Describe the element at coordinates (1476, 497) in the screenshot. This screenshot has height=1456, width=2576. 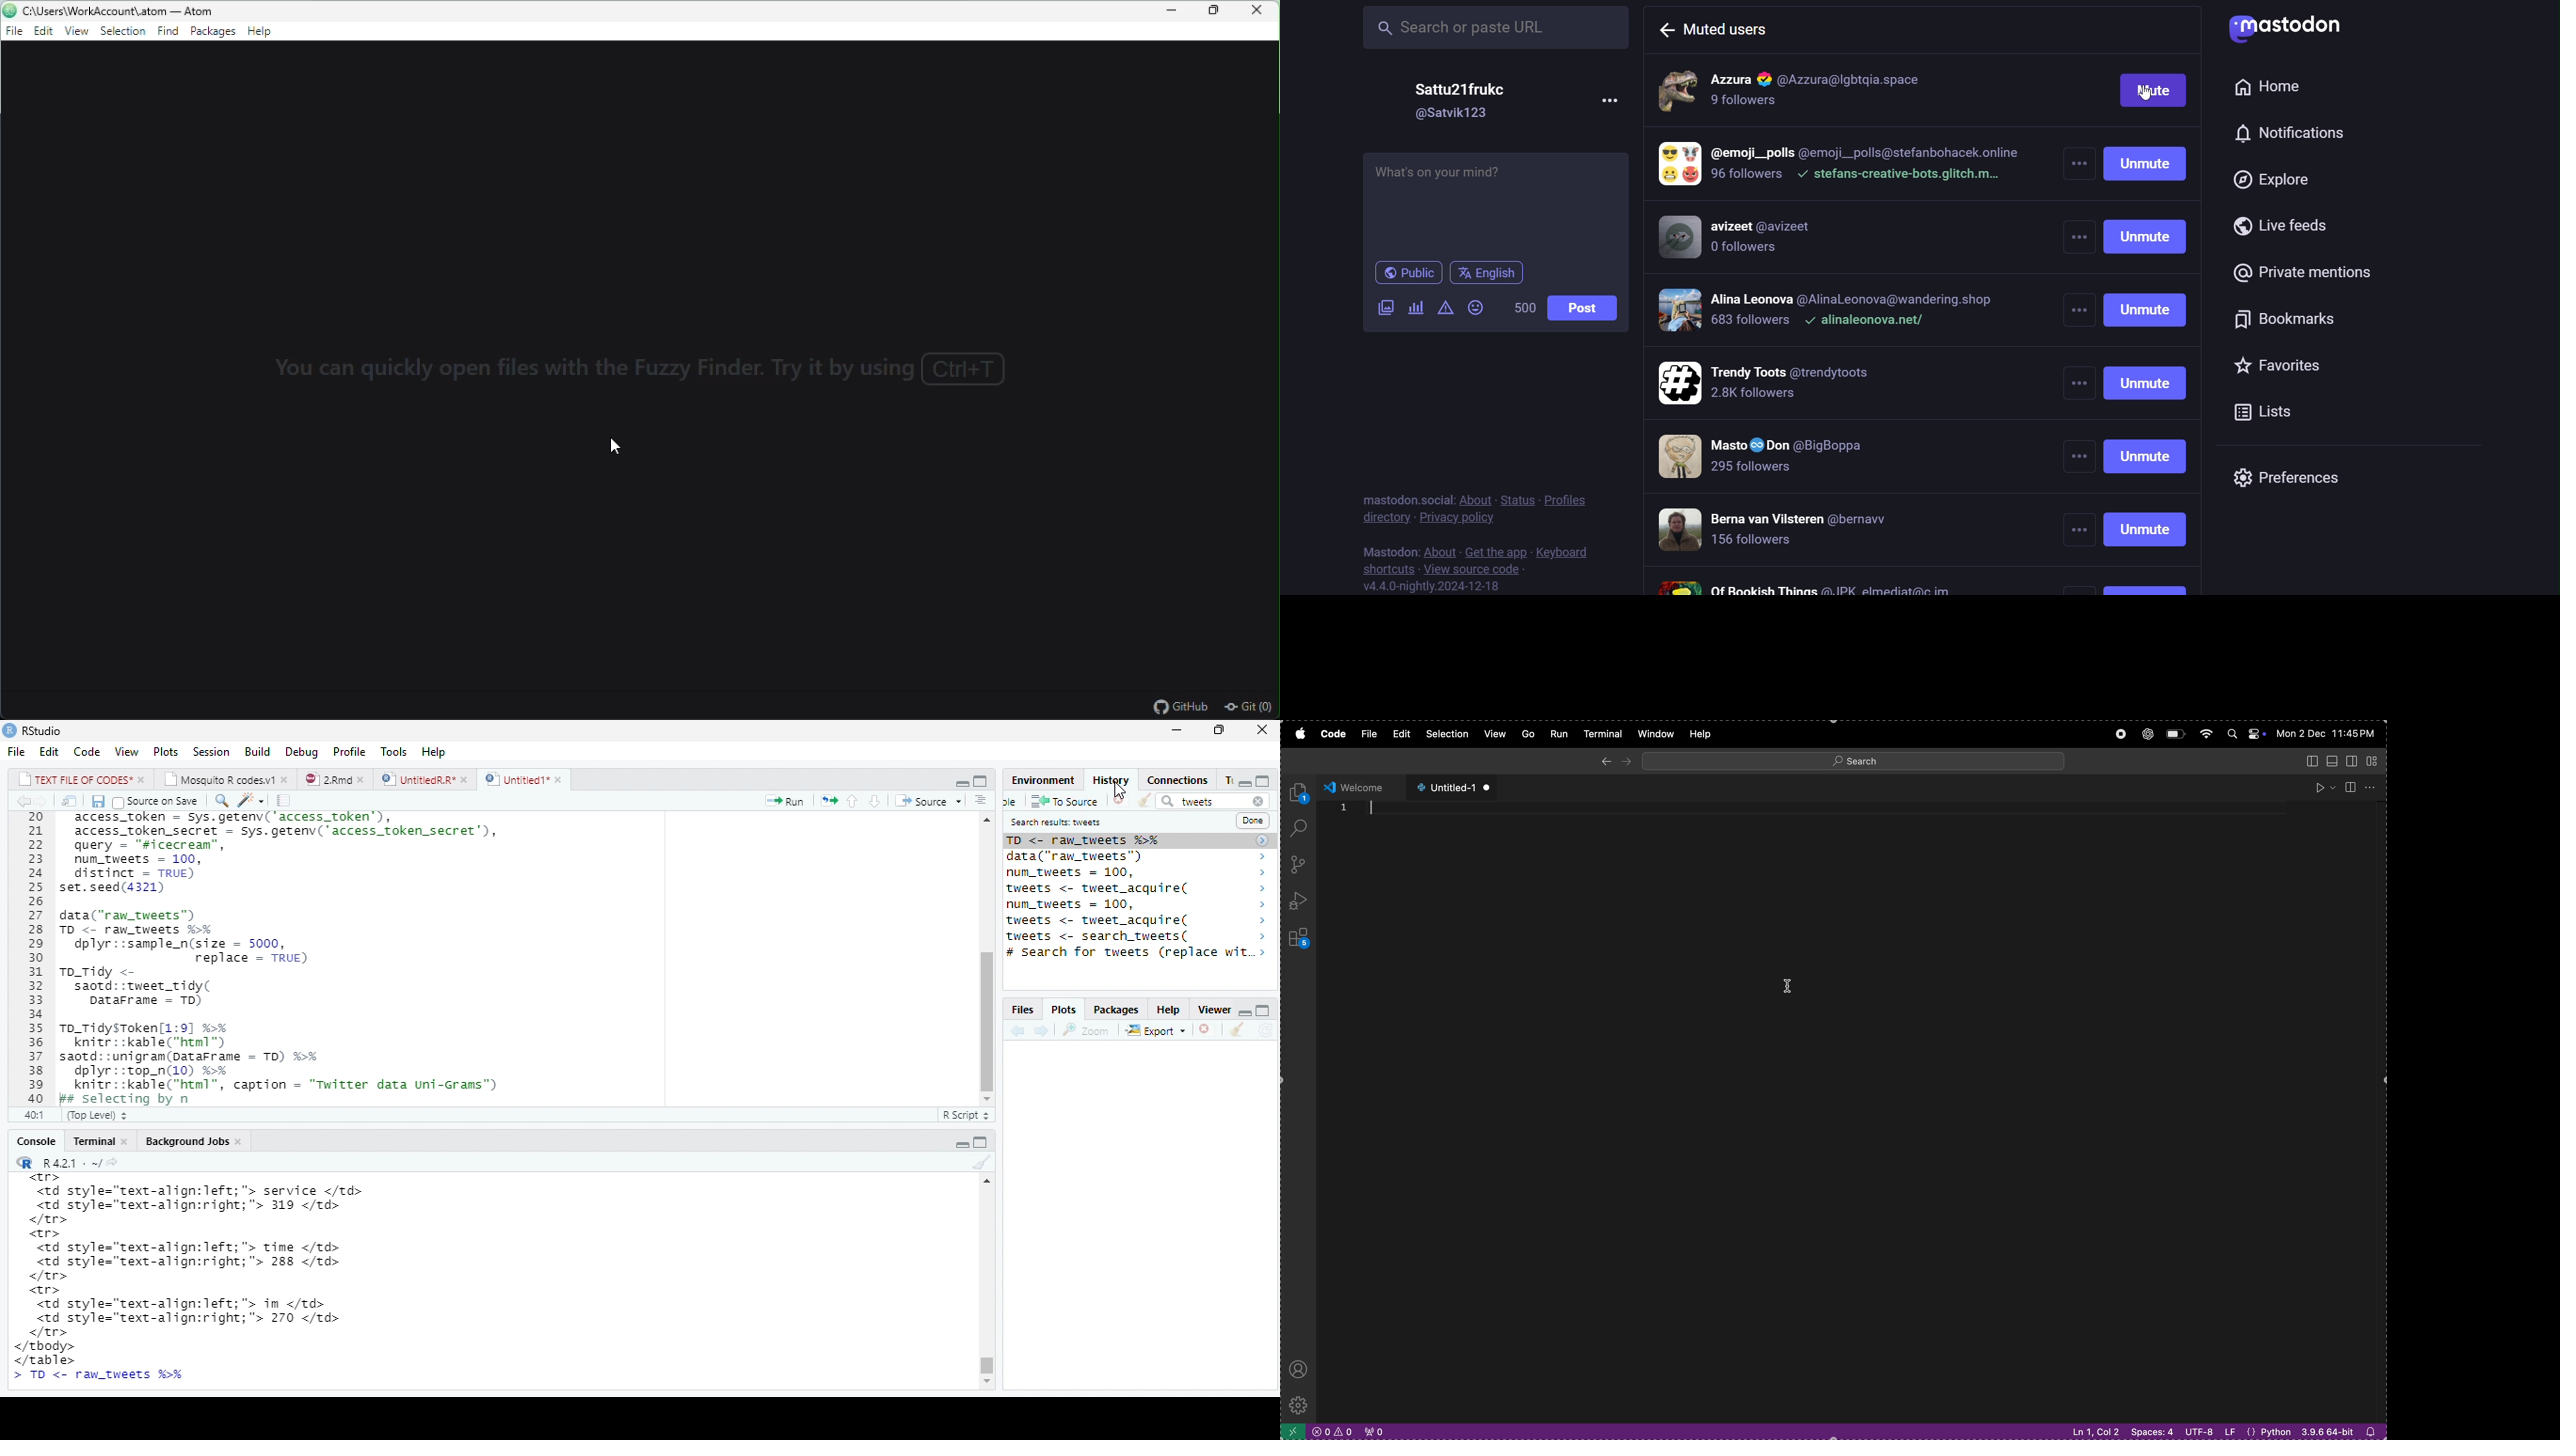
I see `about` at that location.